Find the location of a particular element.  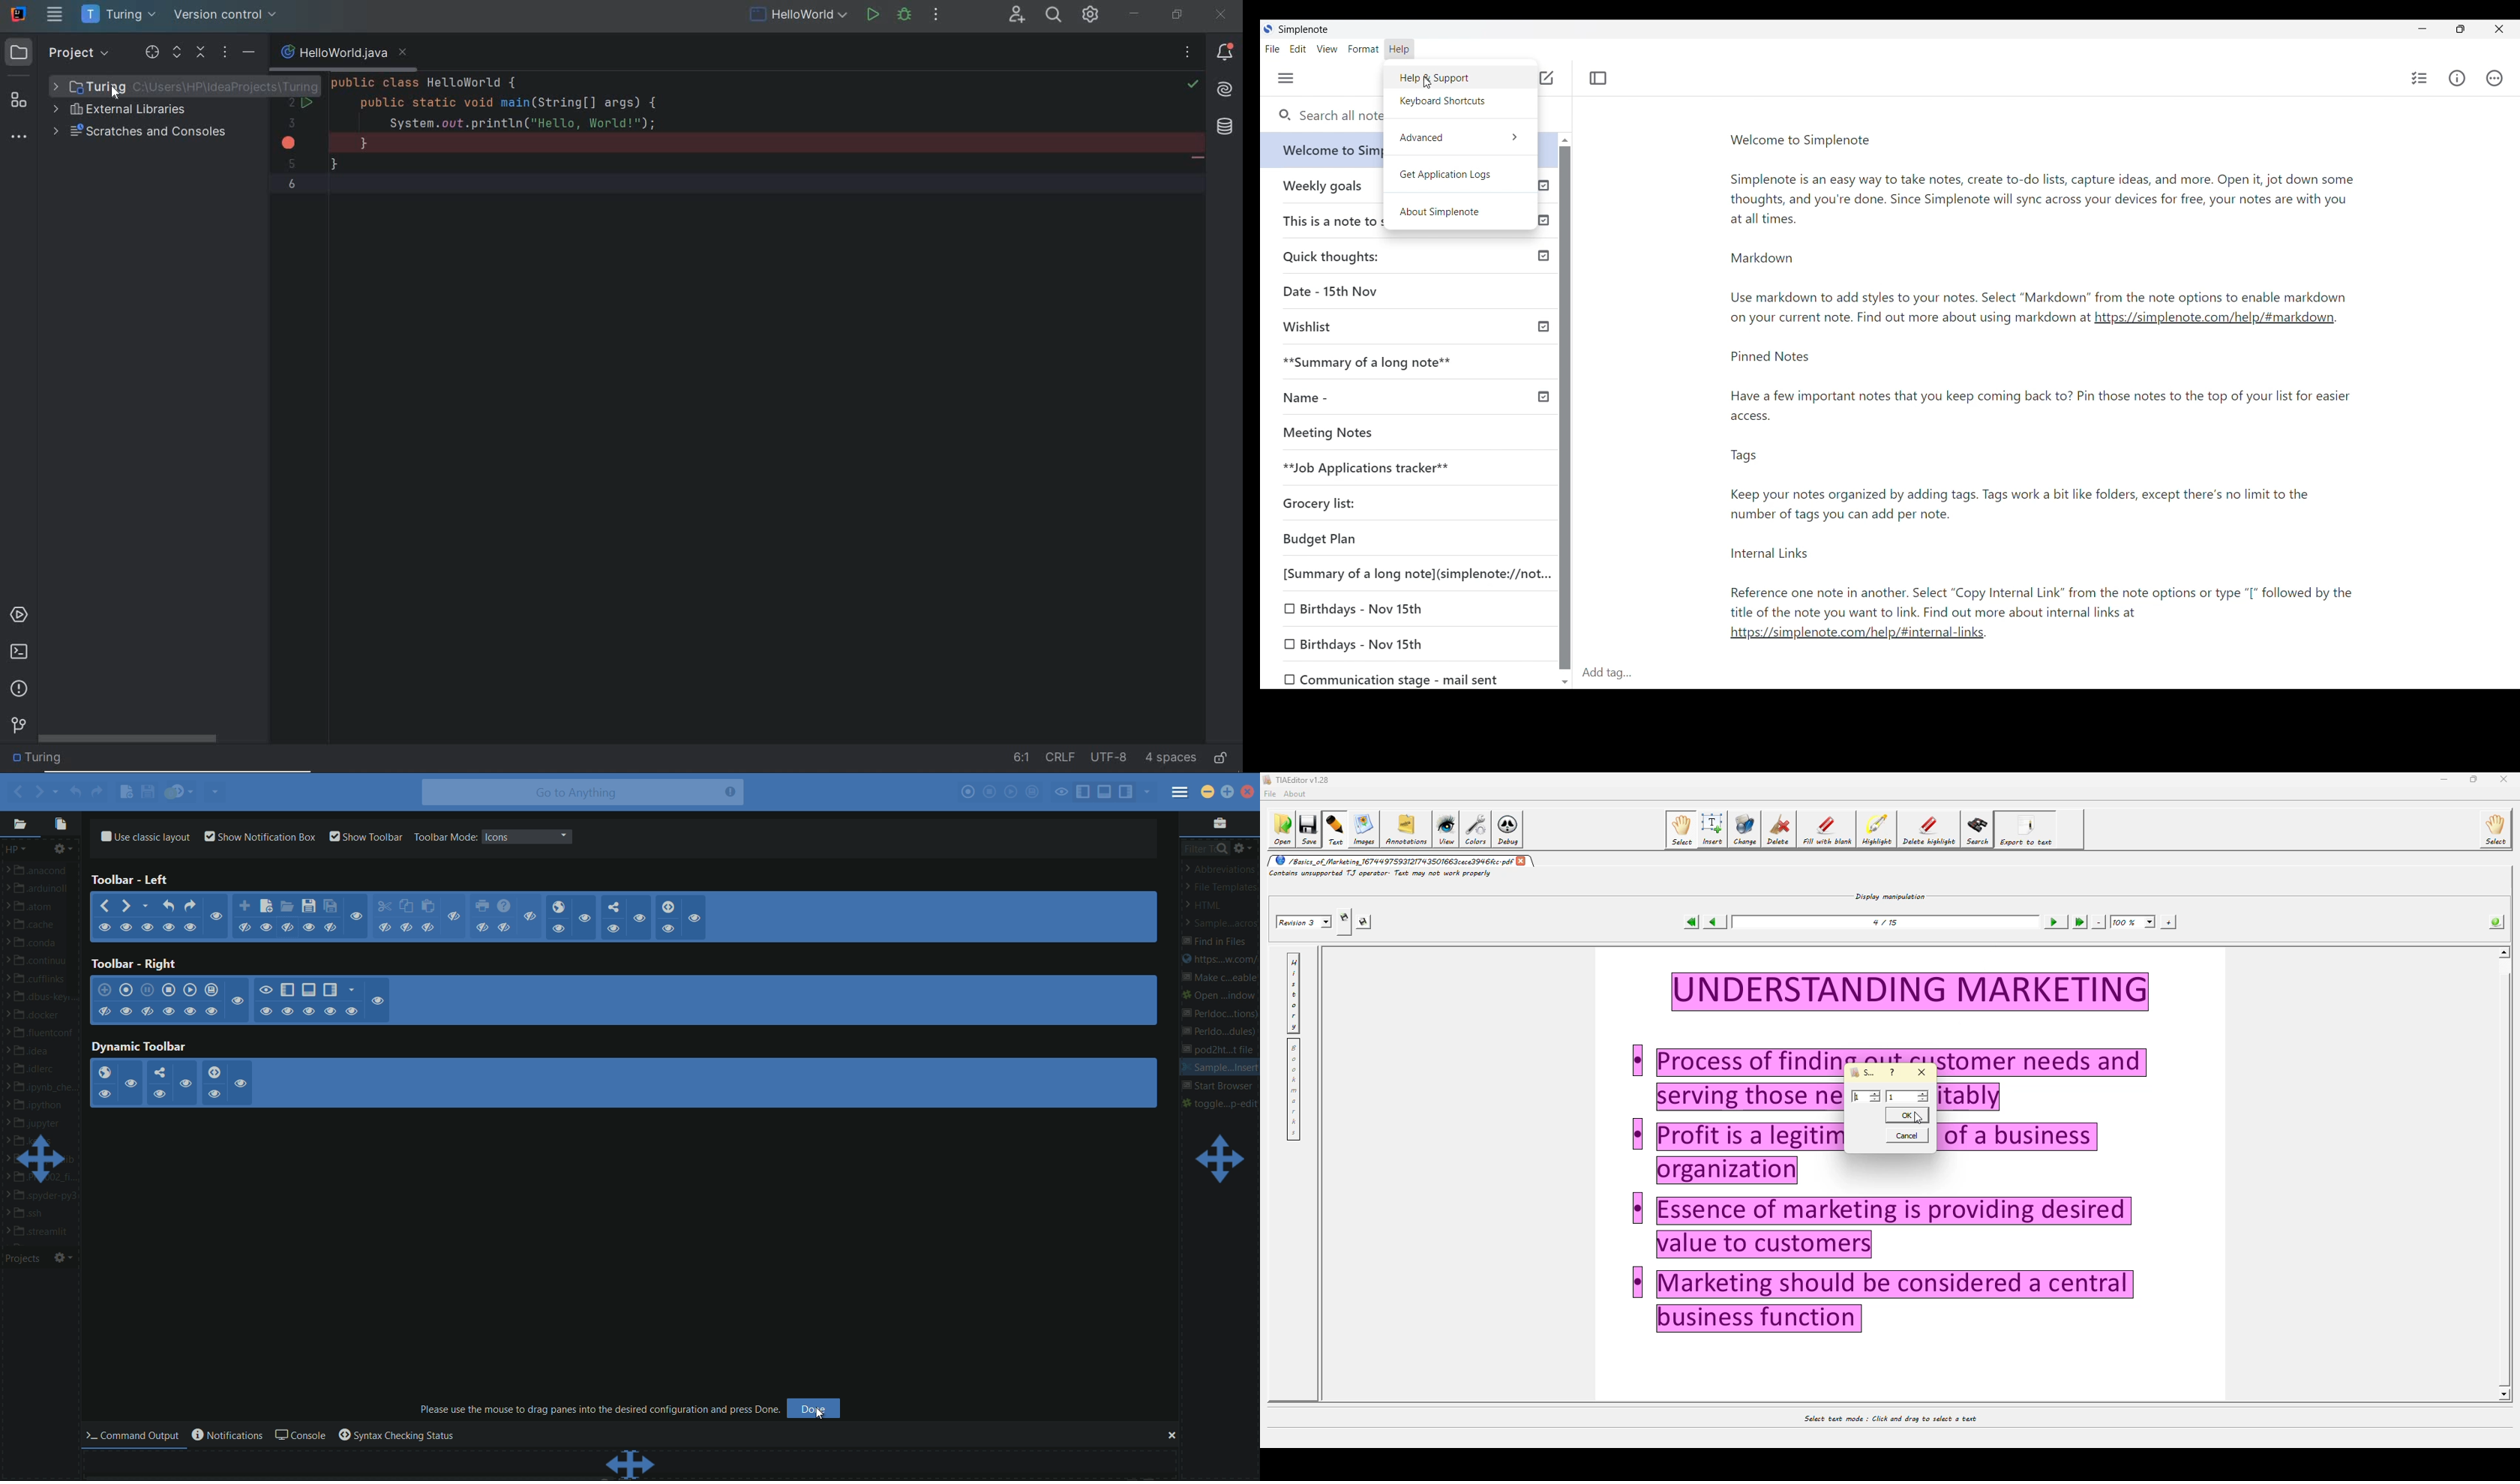

show/hide is located at coordinates (331, 927).